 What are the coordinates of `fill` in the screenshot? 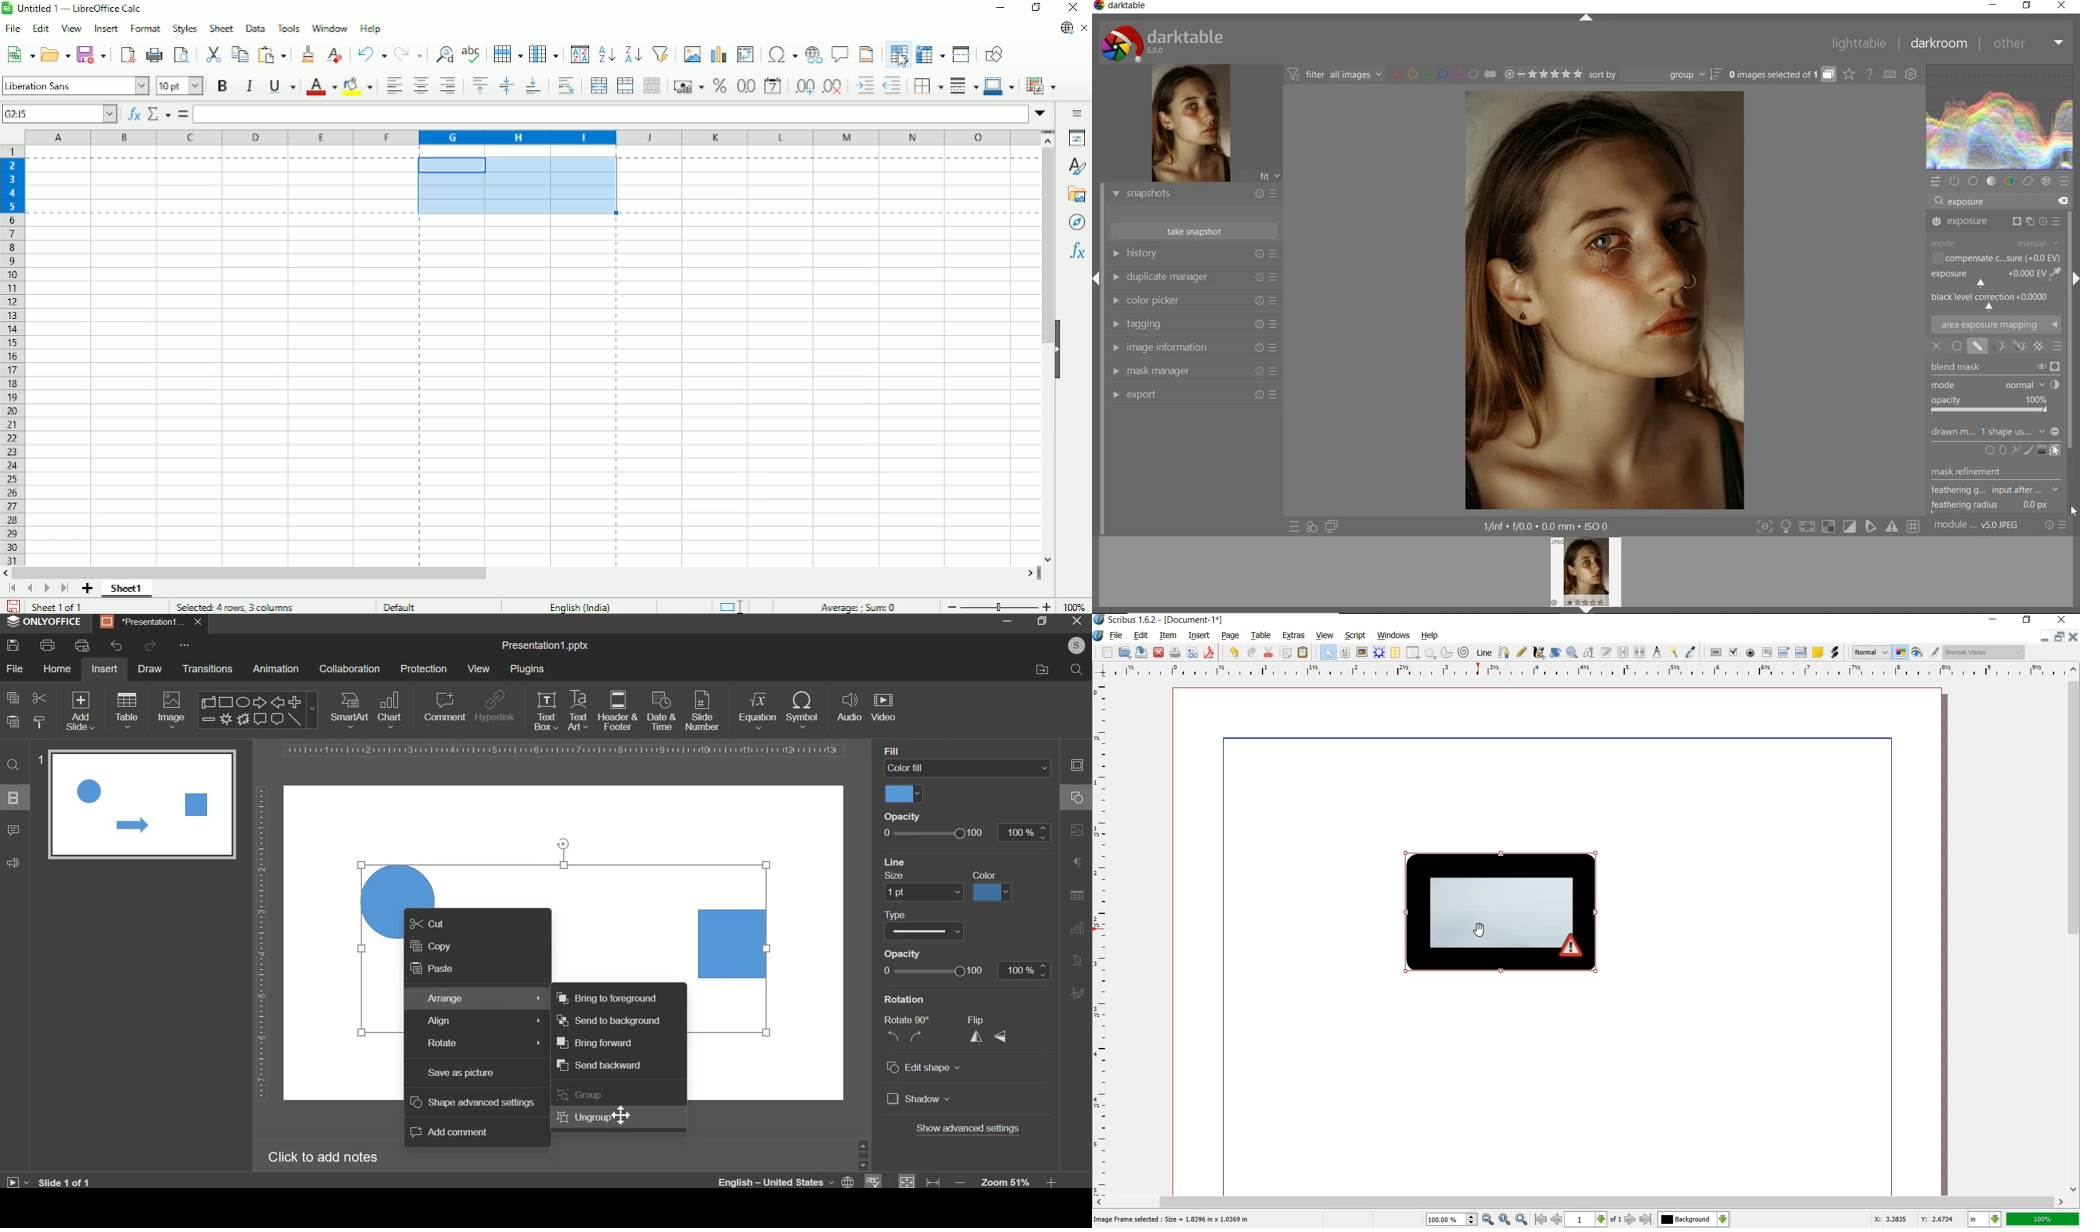 It's located at (902, 751).